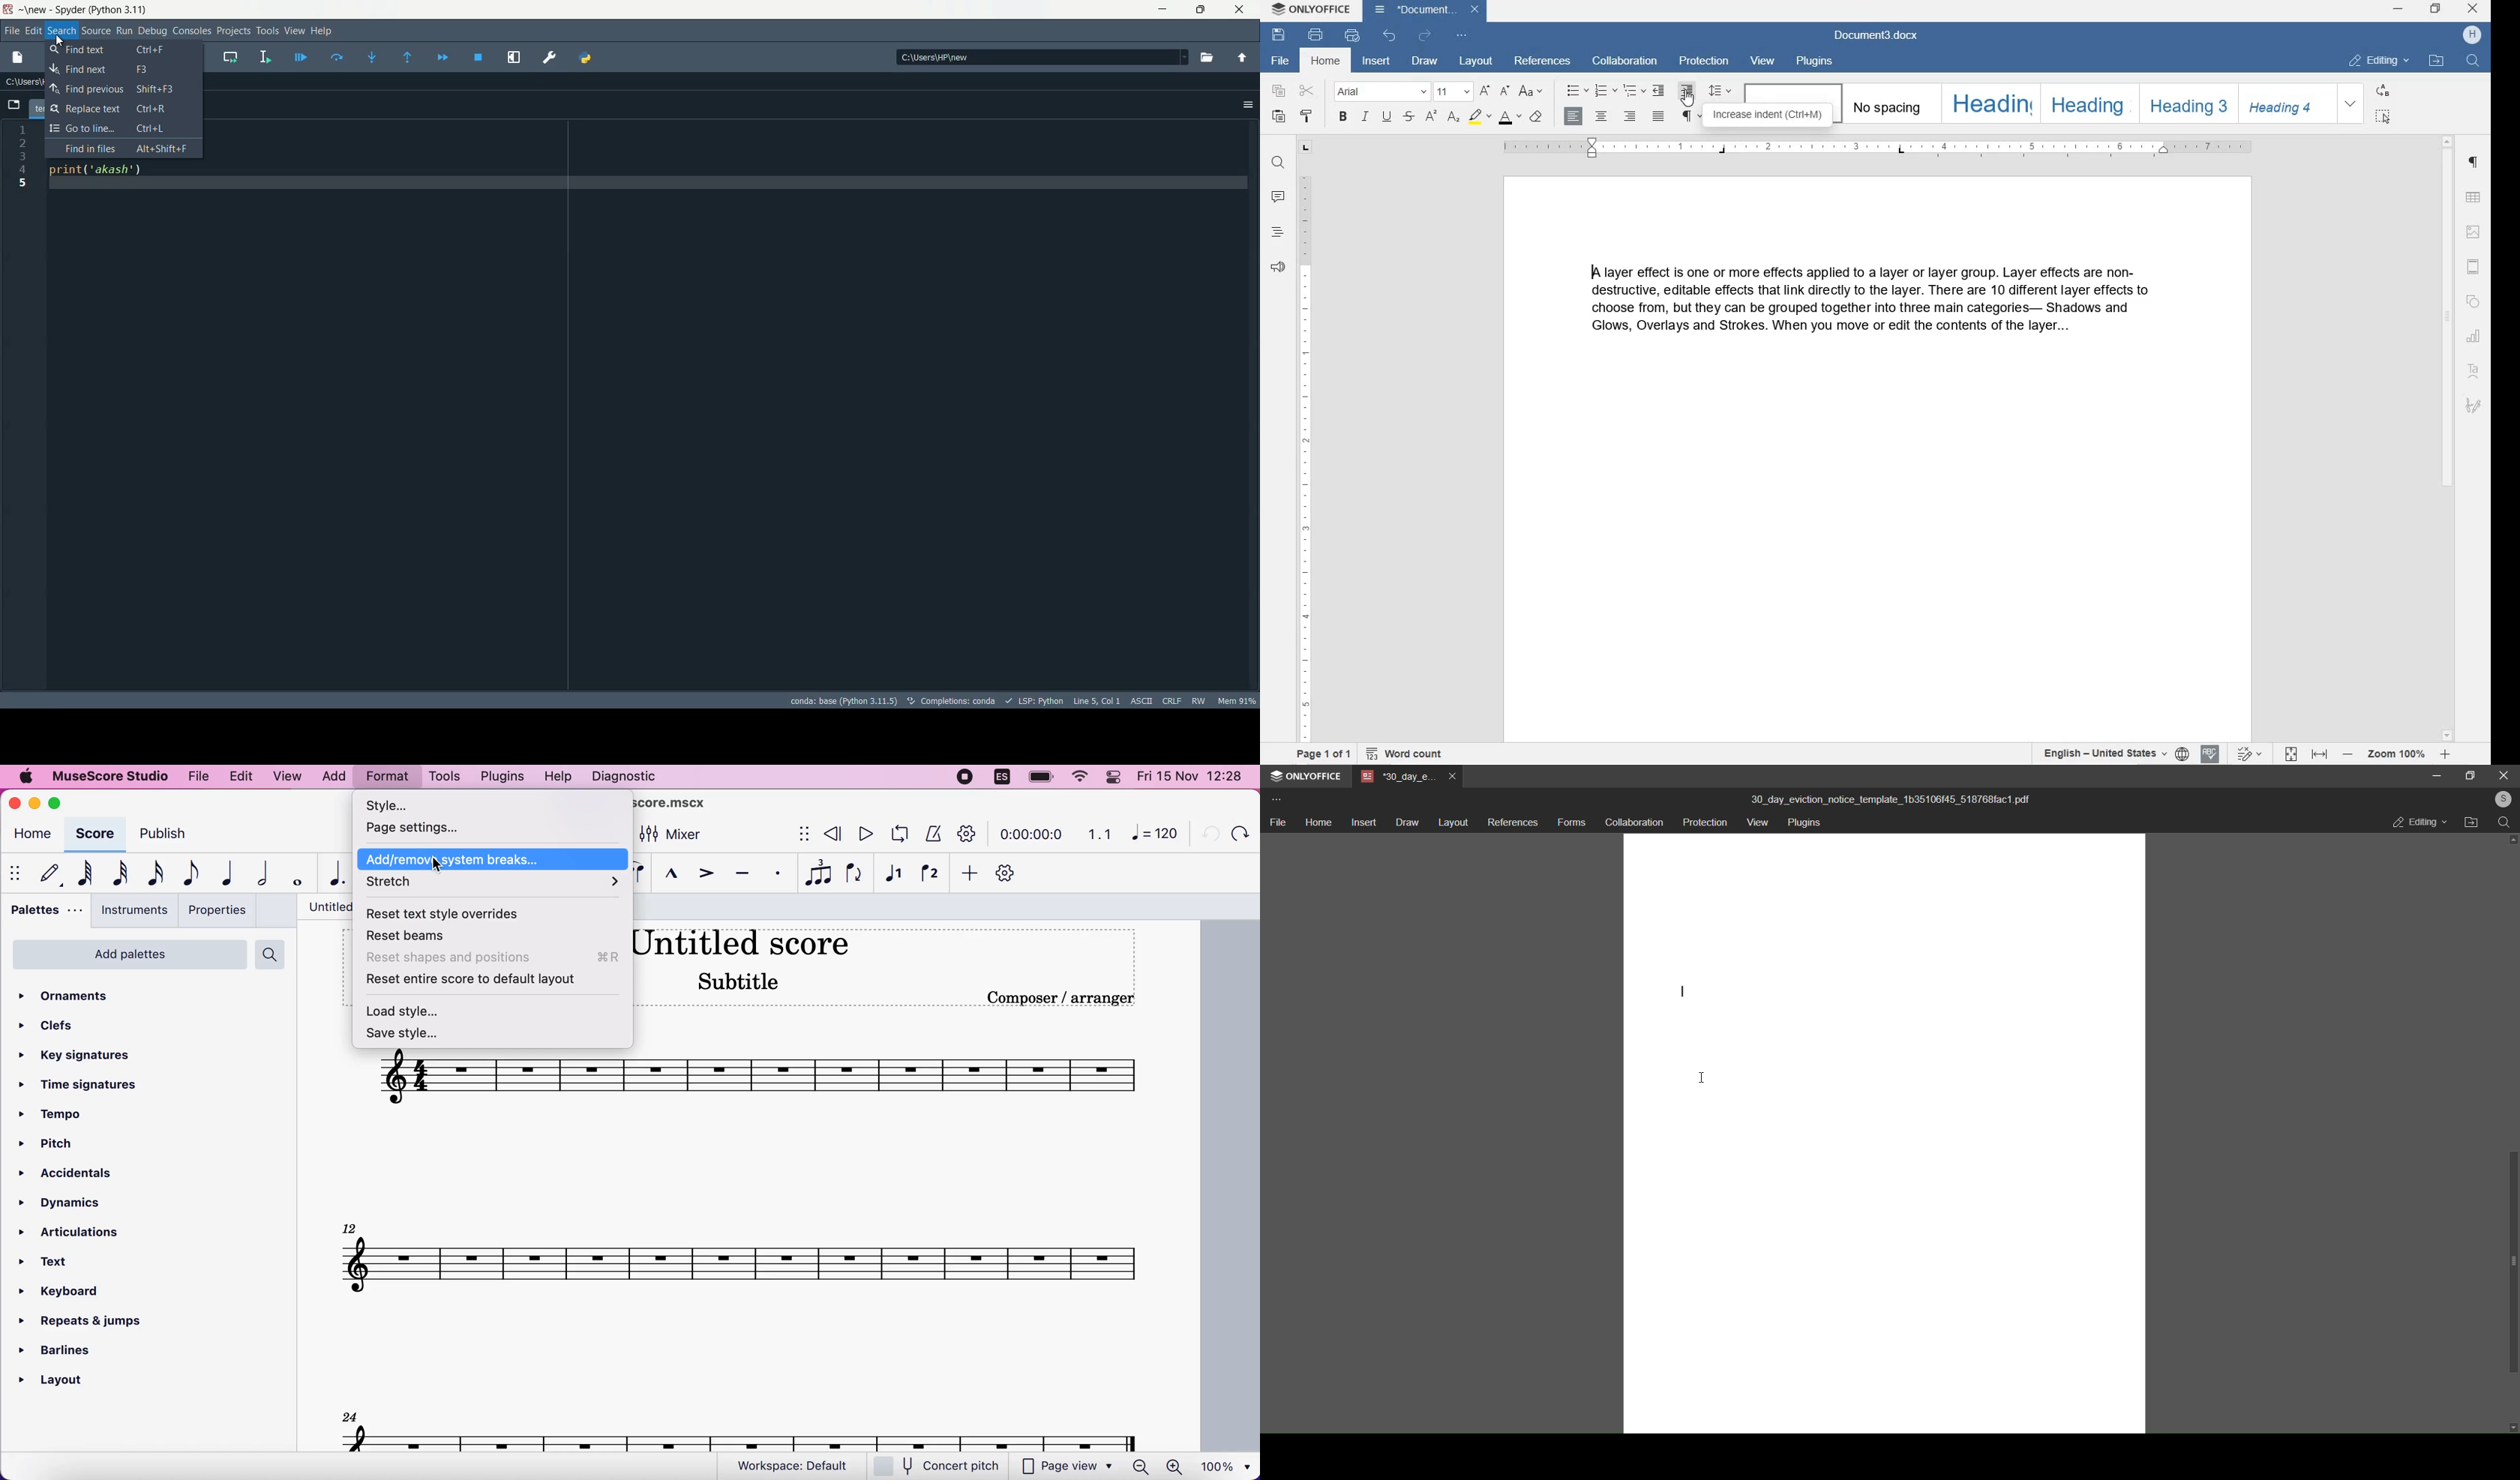  What do you see at coordinates (123, 31) in the screenshot?
I see `run menu` at bounding box center [123, 31].